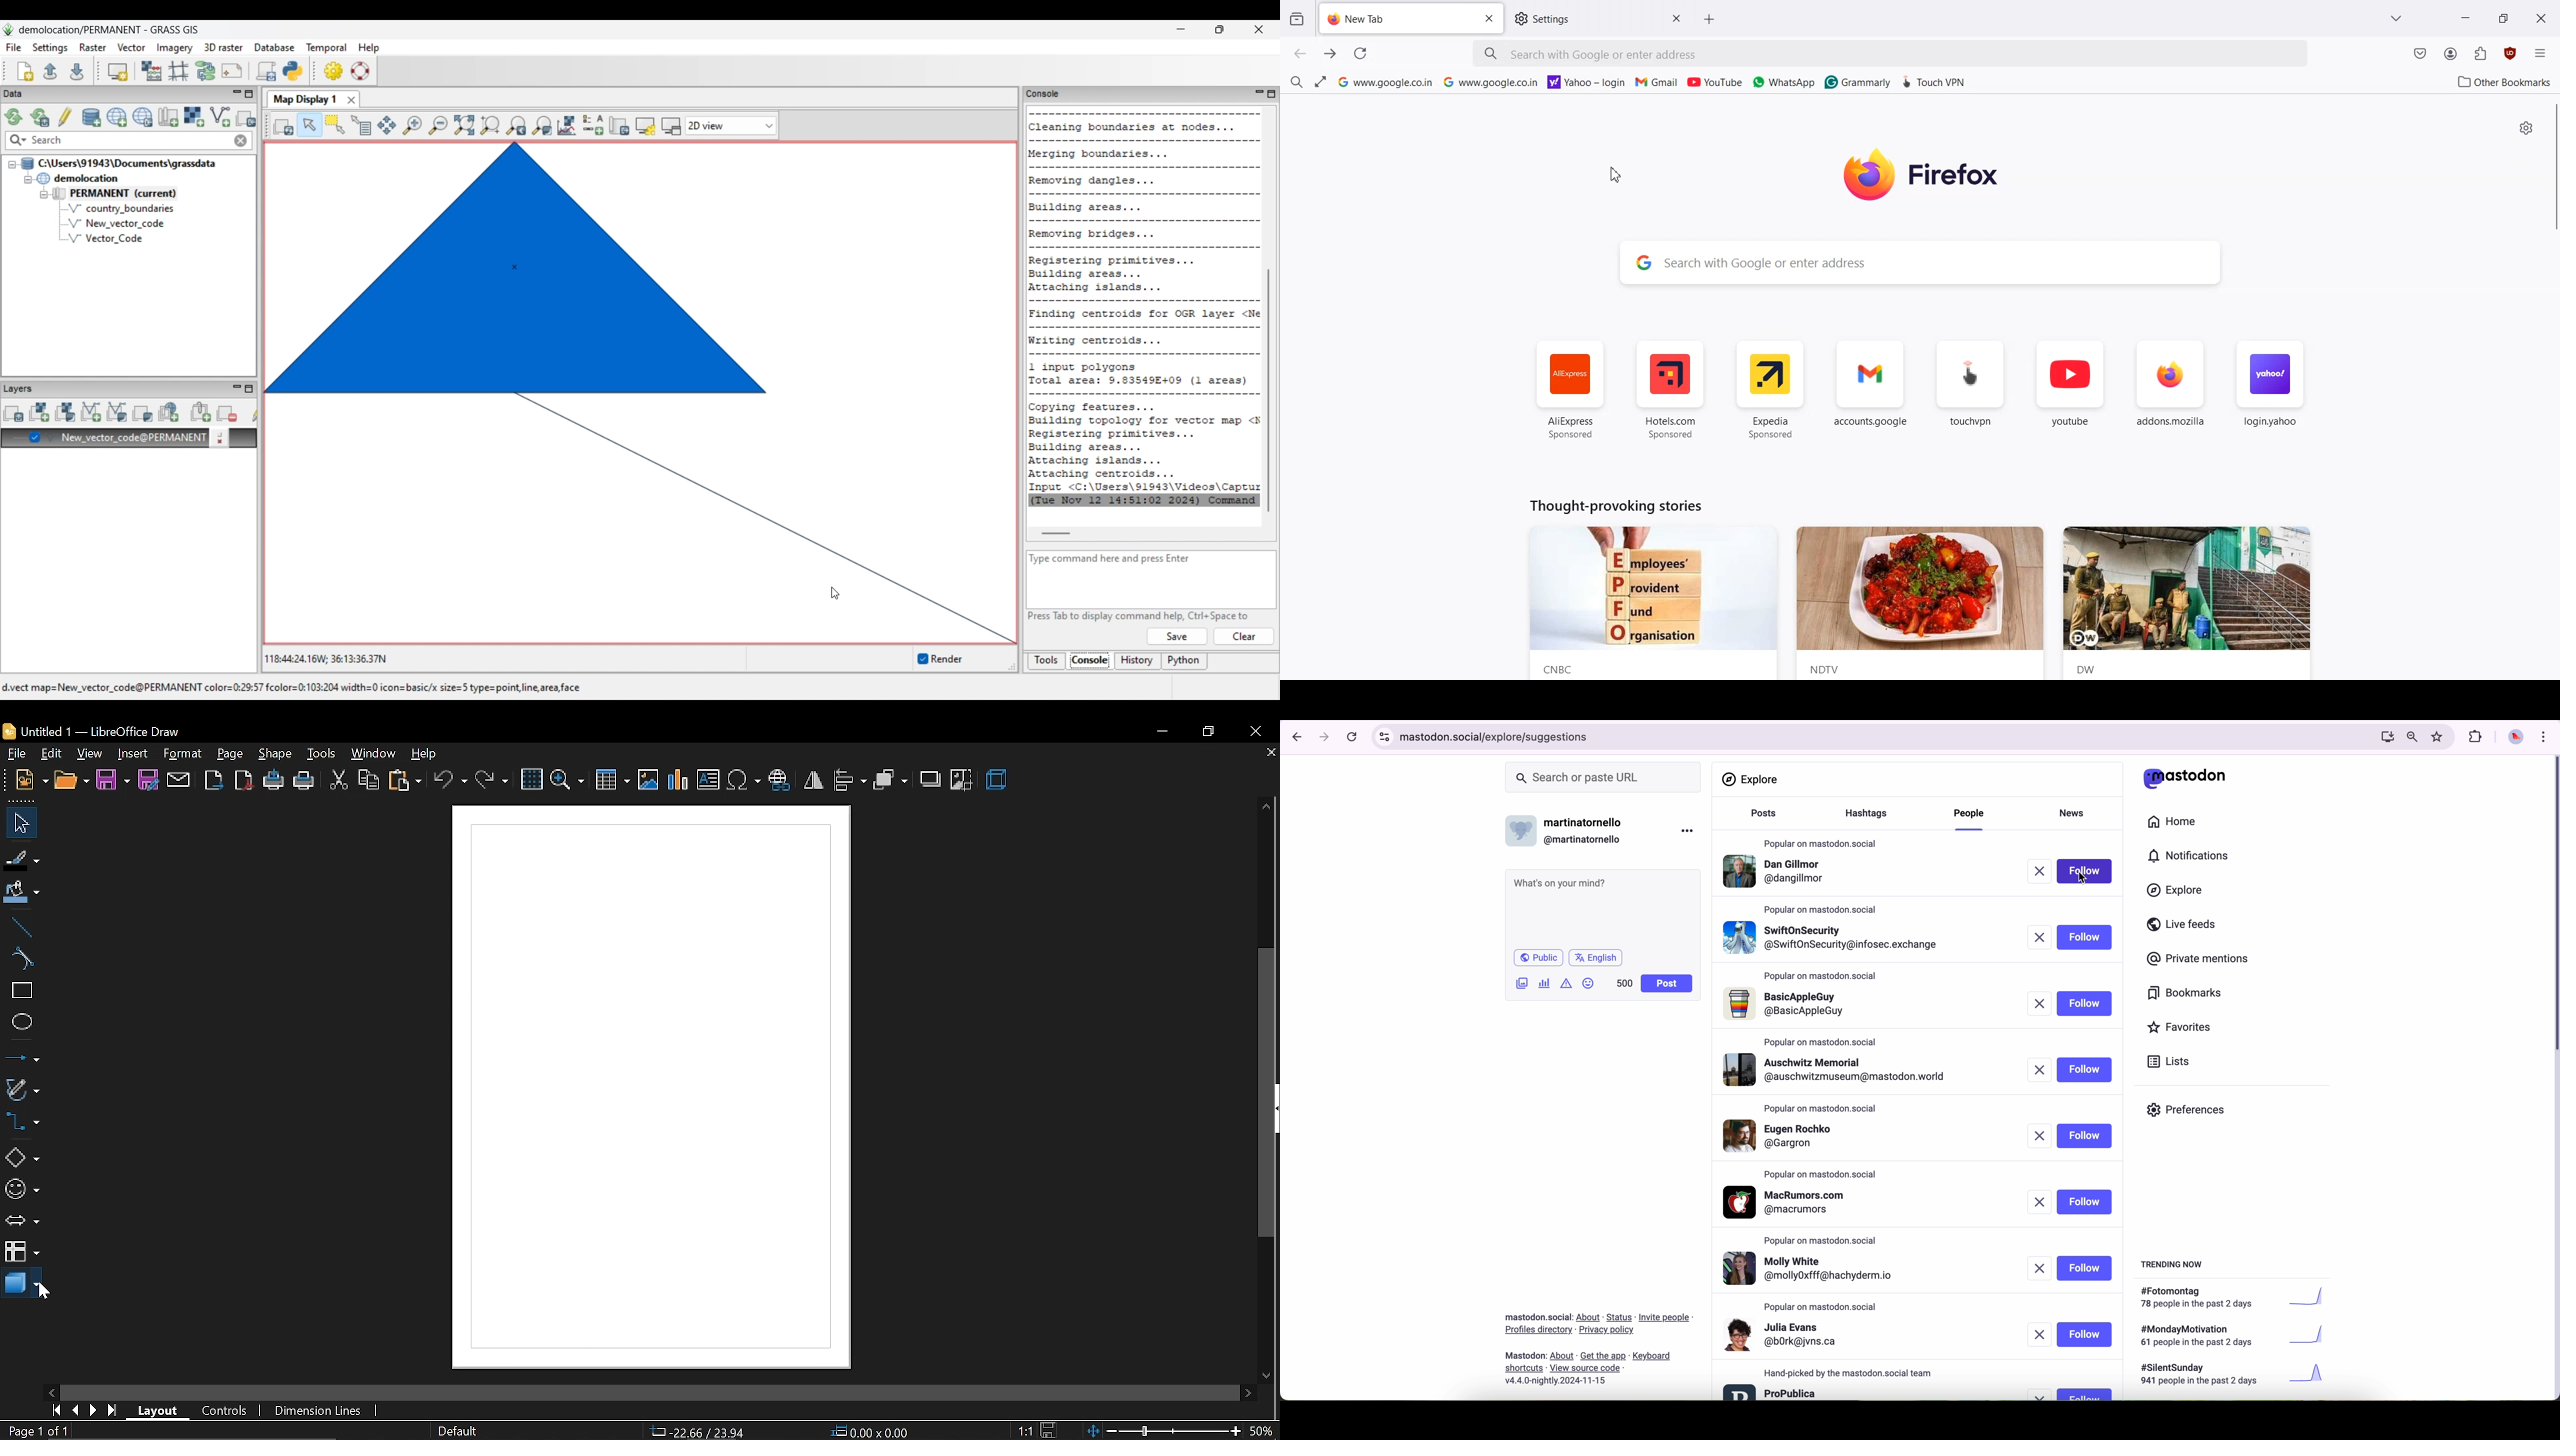 The height and width of the screenshot is (1456, 2576). What do you see at coordinates (1854, 1373) in the screenshot?
I see `hand-picked by the mastodon.social` at bounding box center [1854, 1373].